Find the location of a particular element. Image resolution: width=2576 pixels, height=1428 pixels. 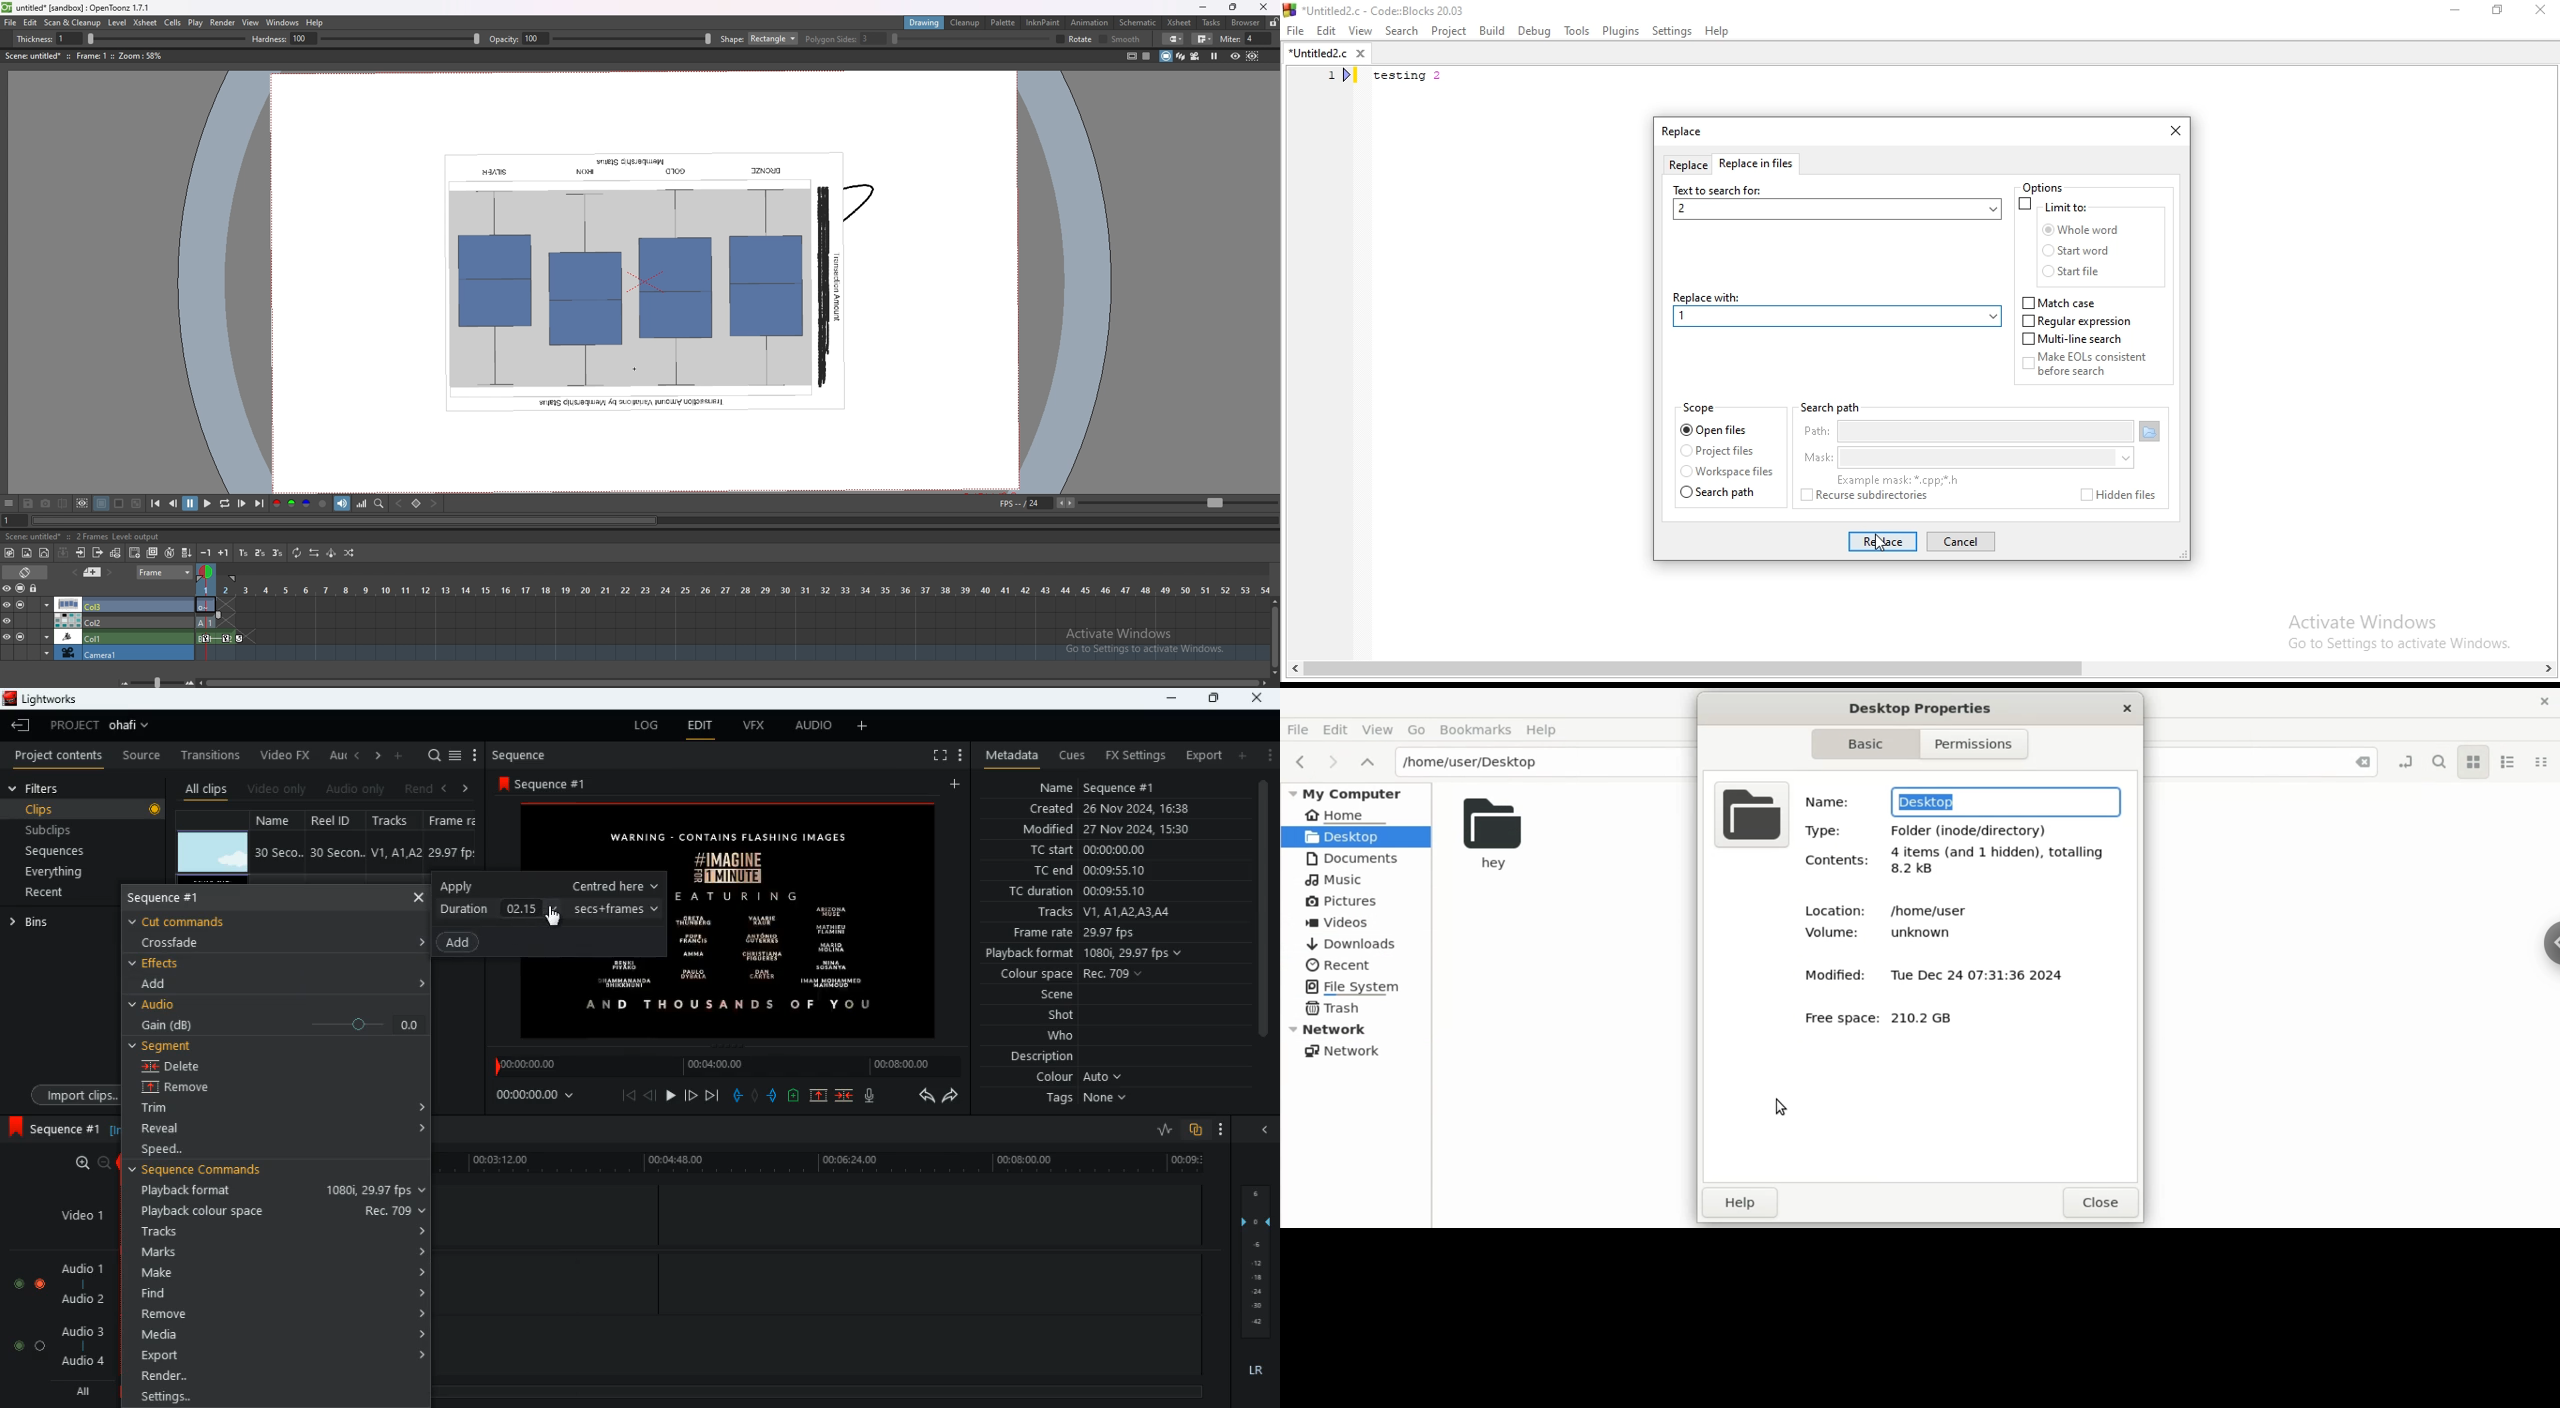

goto frame is located at coordinates (15, 521).